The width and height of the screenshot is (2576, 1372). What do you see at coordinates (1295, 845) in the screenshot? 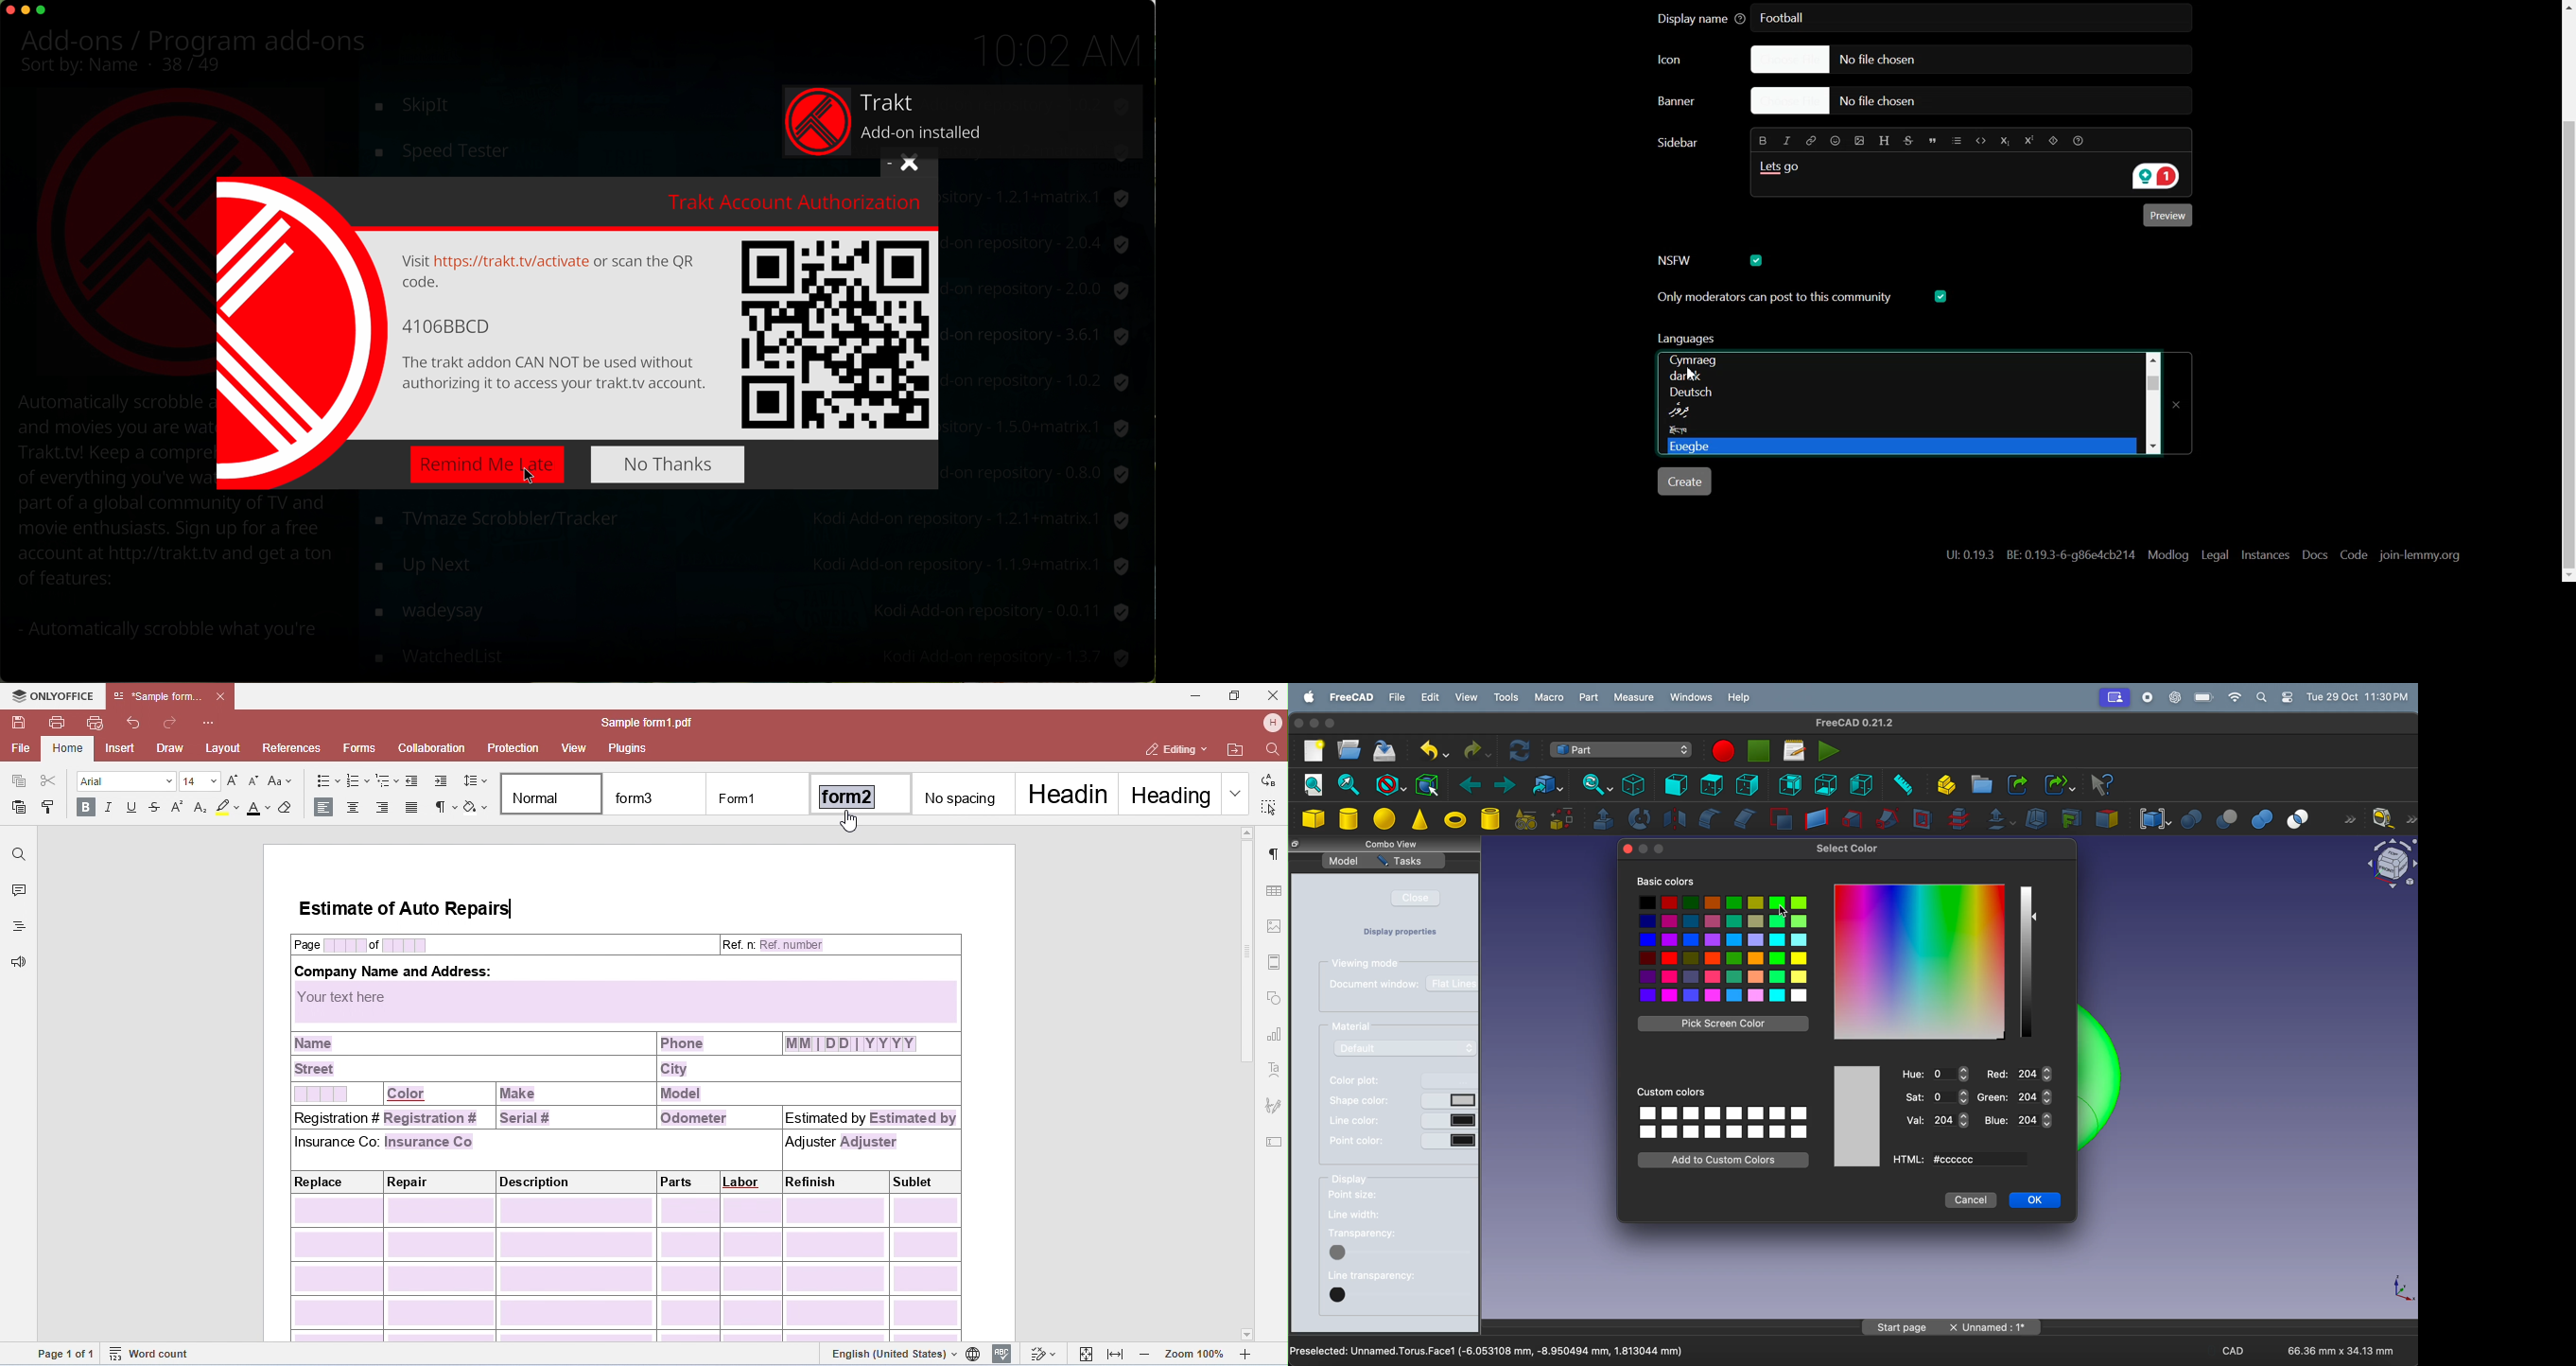
I see `resize` at bounding box center [1295, 845].